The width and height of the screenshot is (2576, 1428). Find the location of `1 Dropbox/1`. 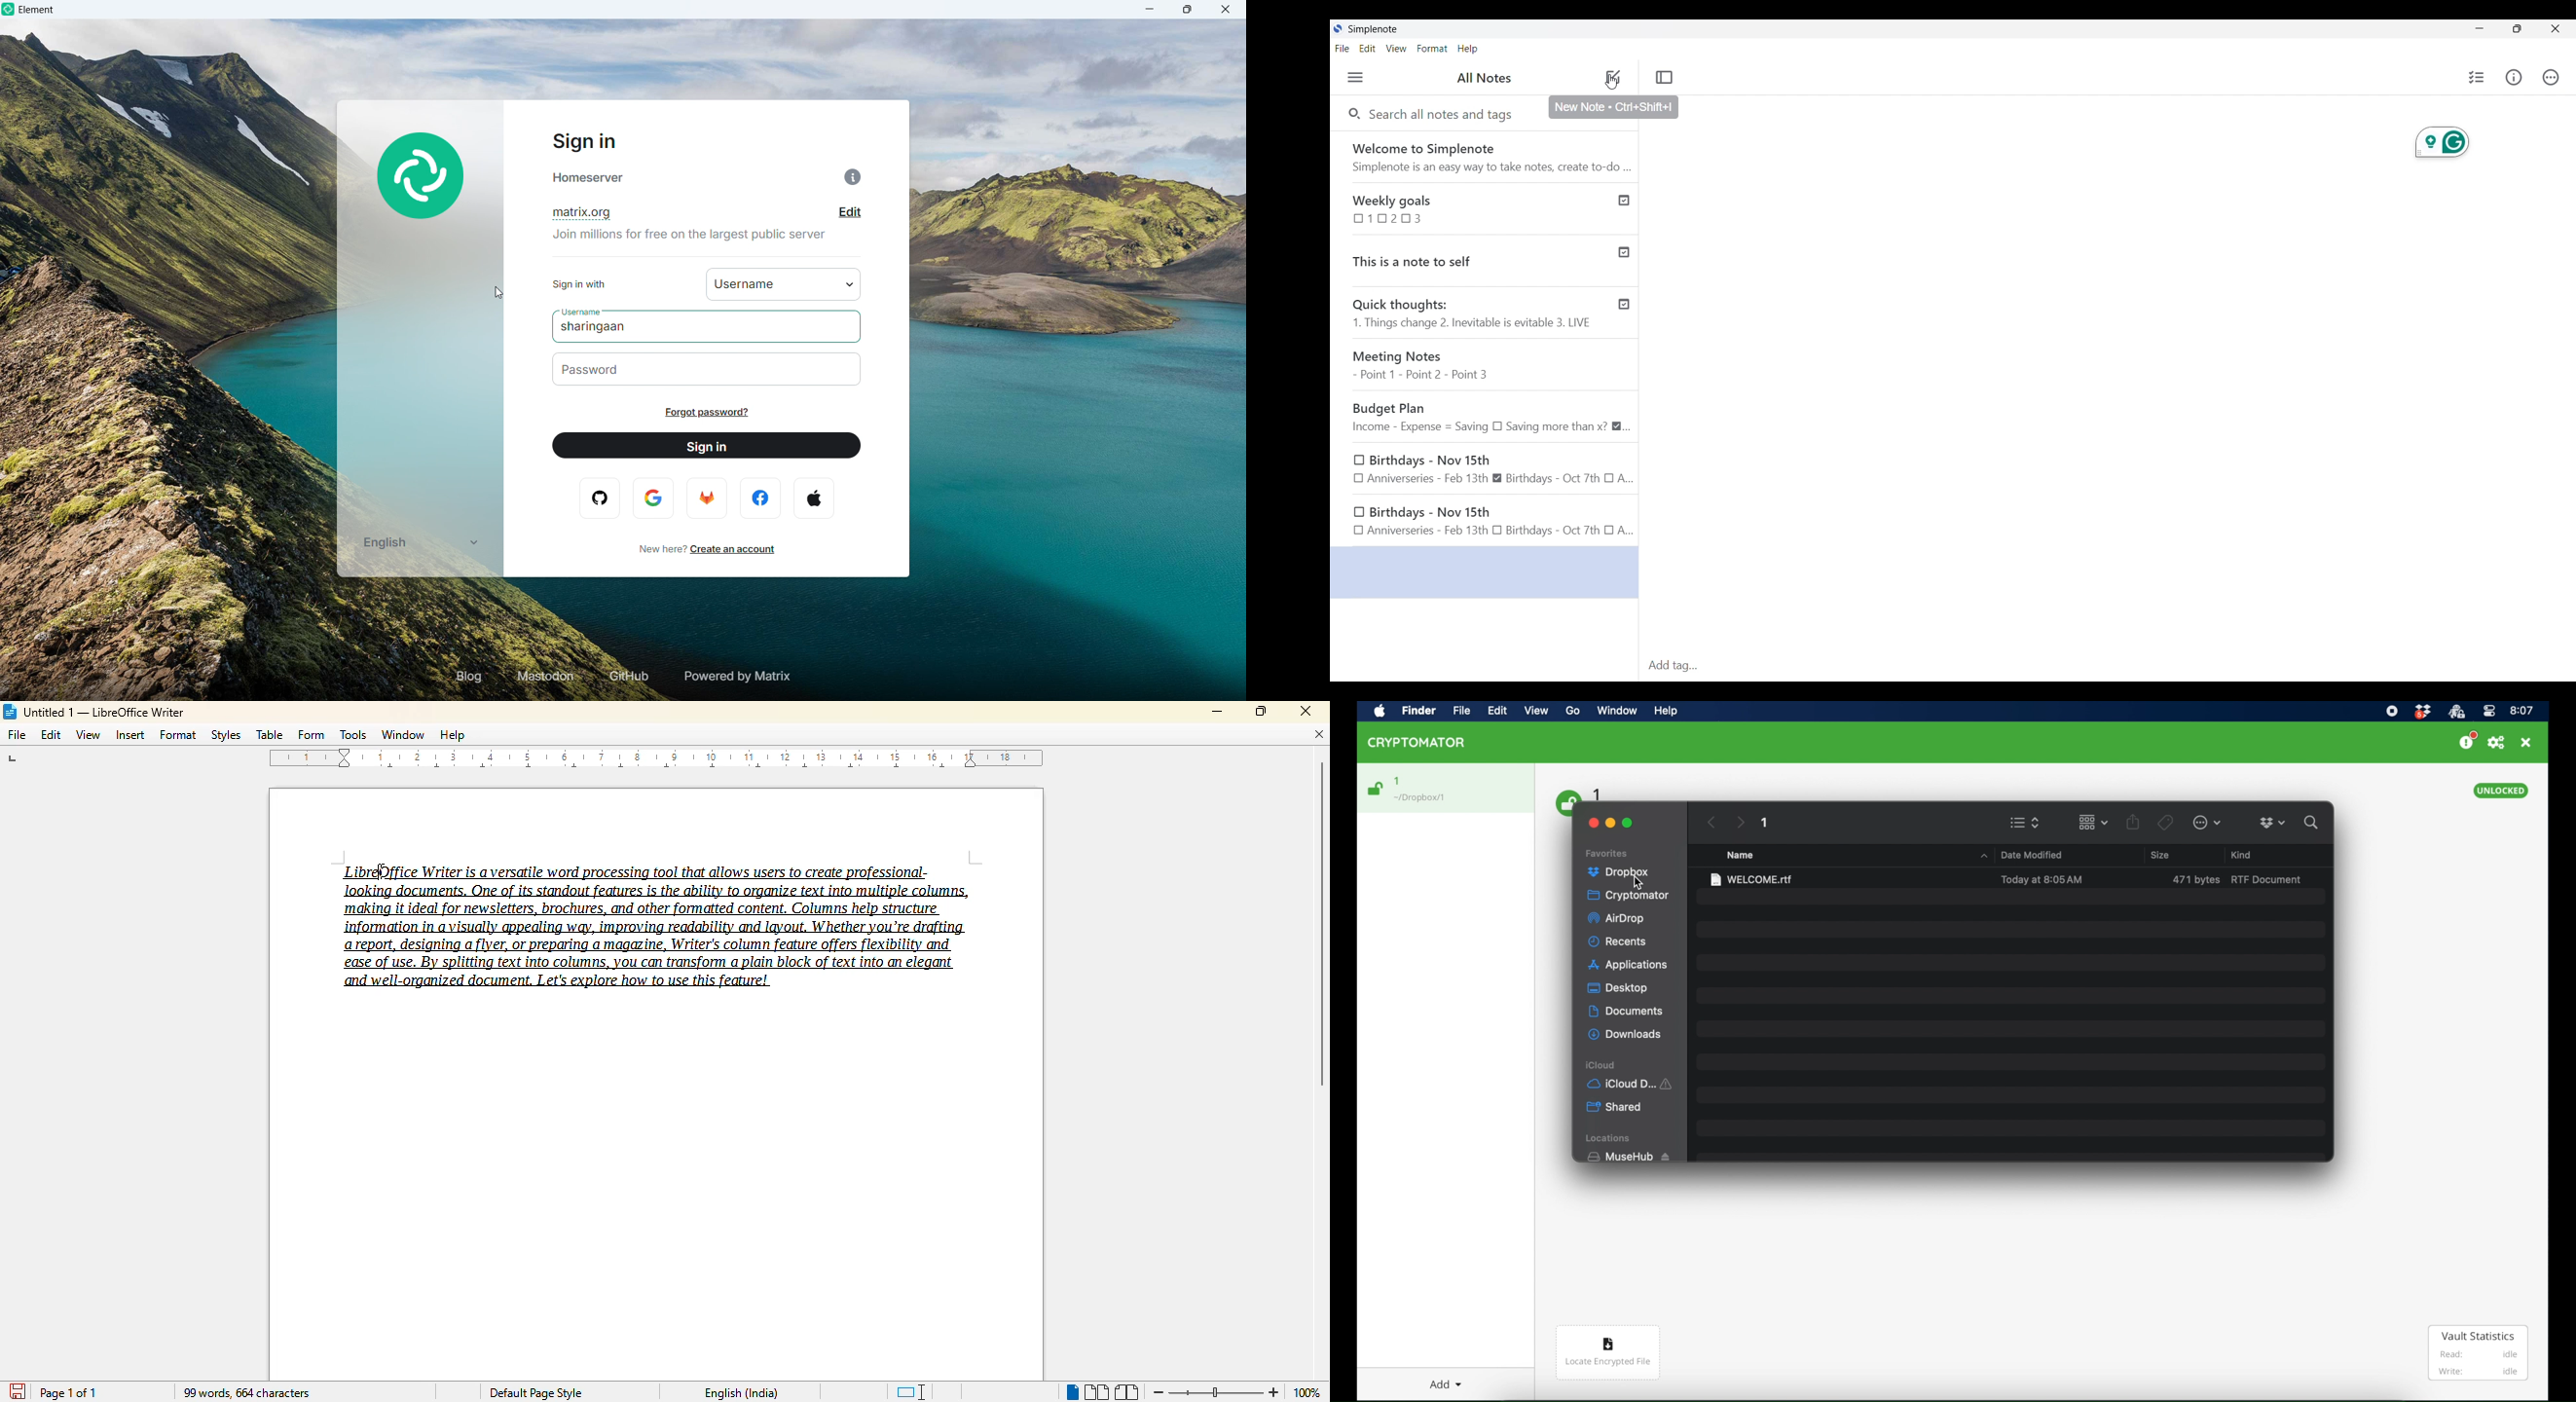

1 Dropbox/1 is located at coordinates (1429, 790).